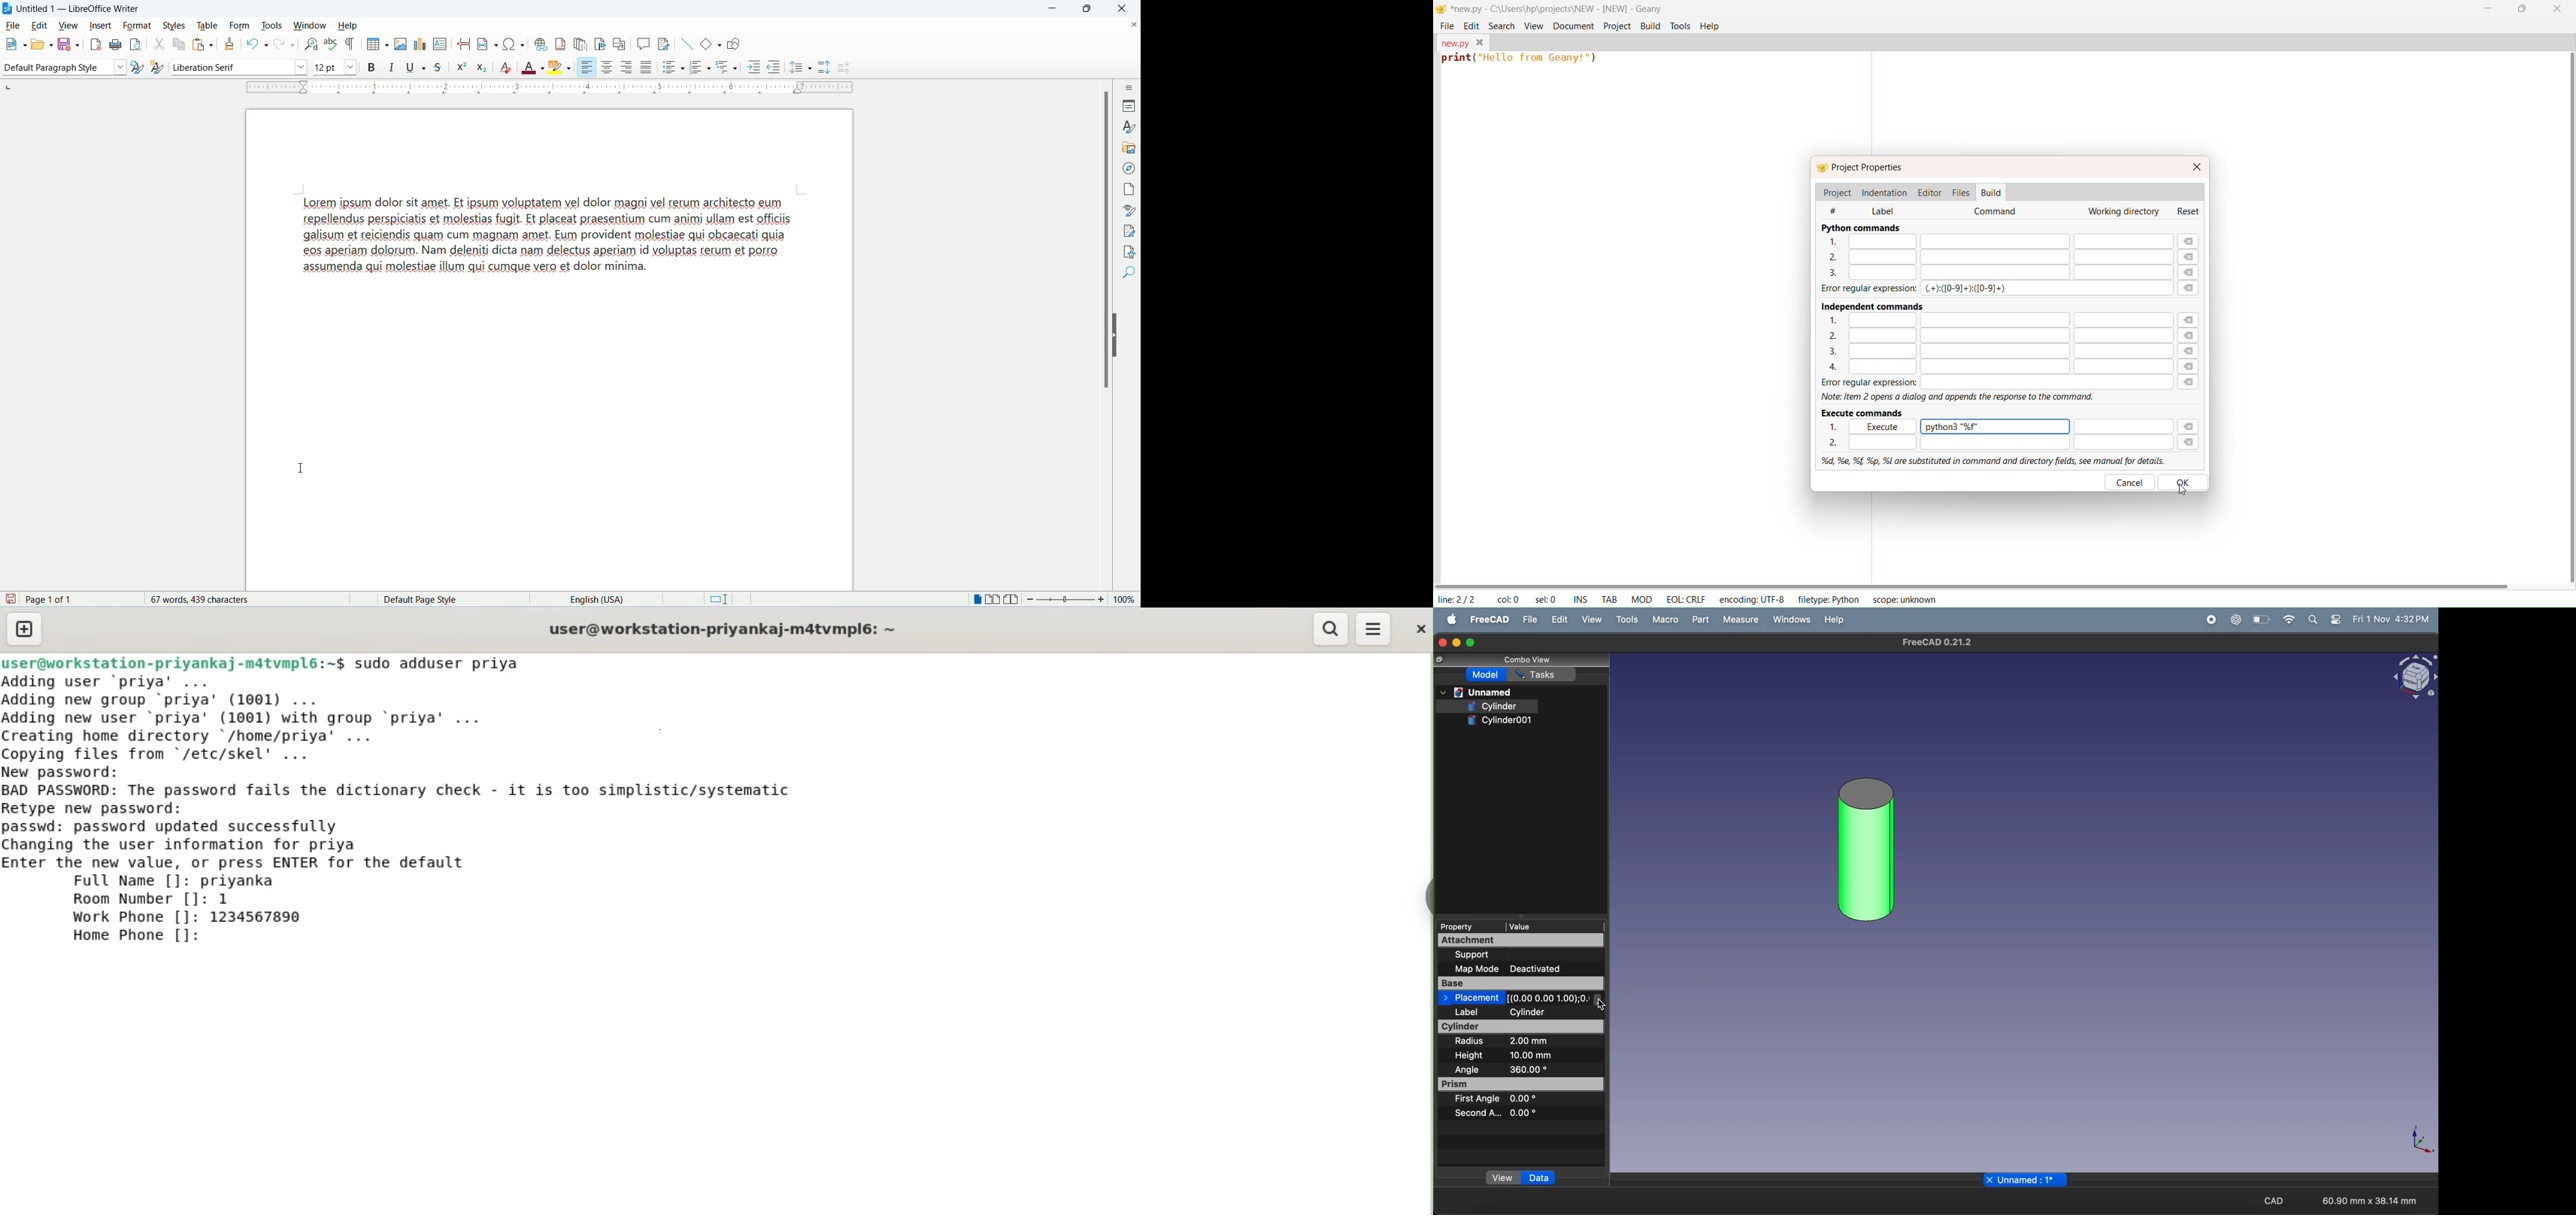 The image size is (2576, 1232). Describe the element at coordinates (391, 68) in the screenshot. I see `italics` at that location.